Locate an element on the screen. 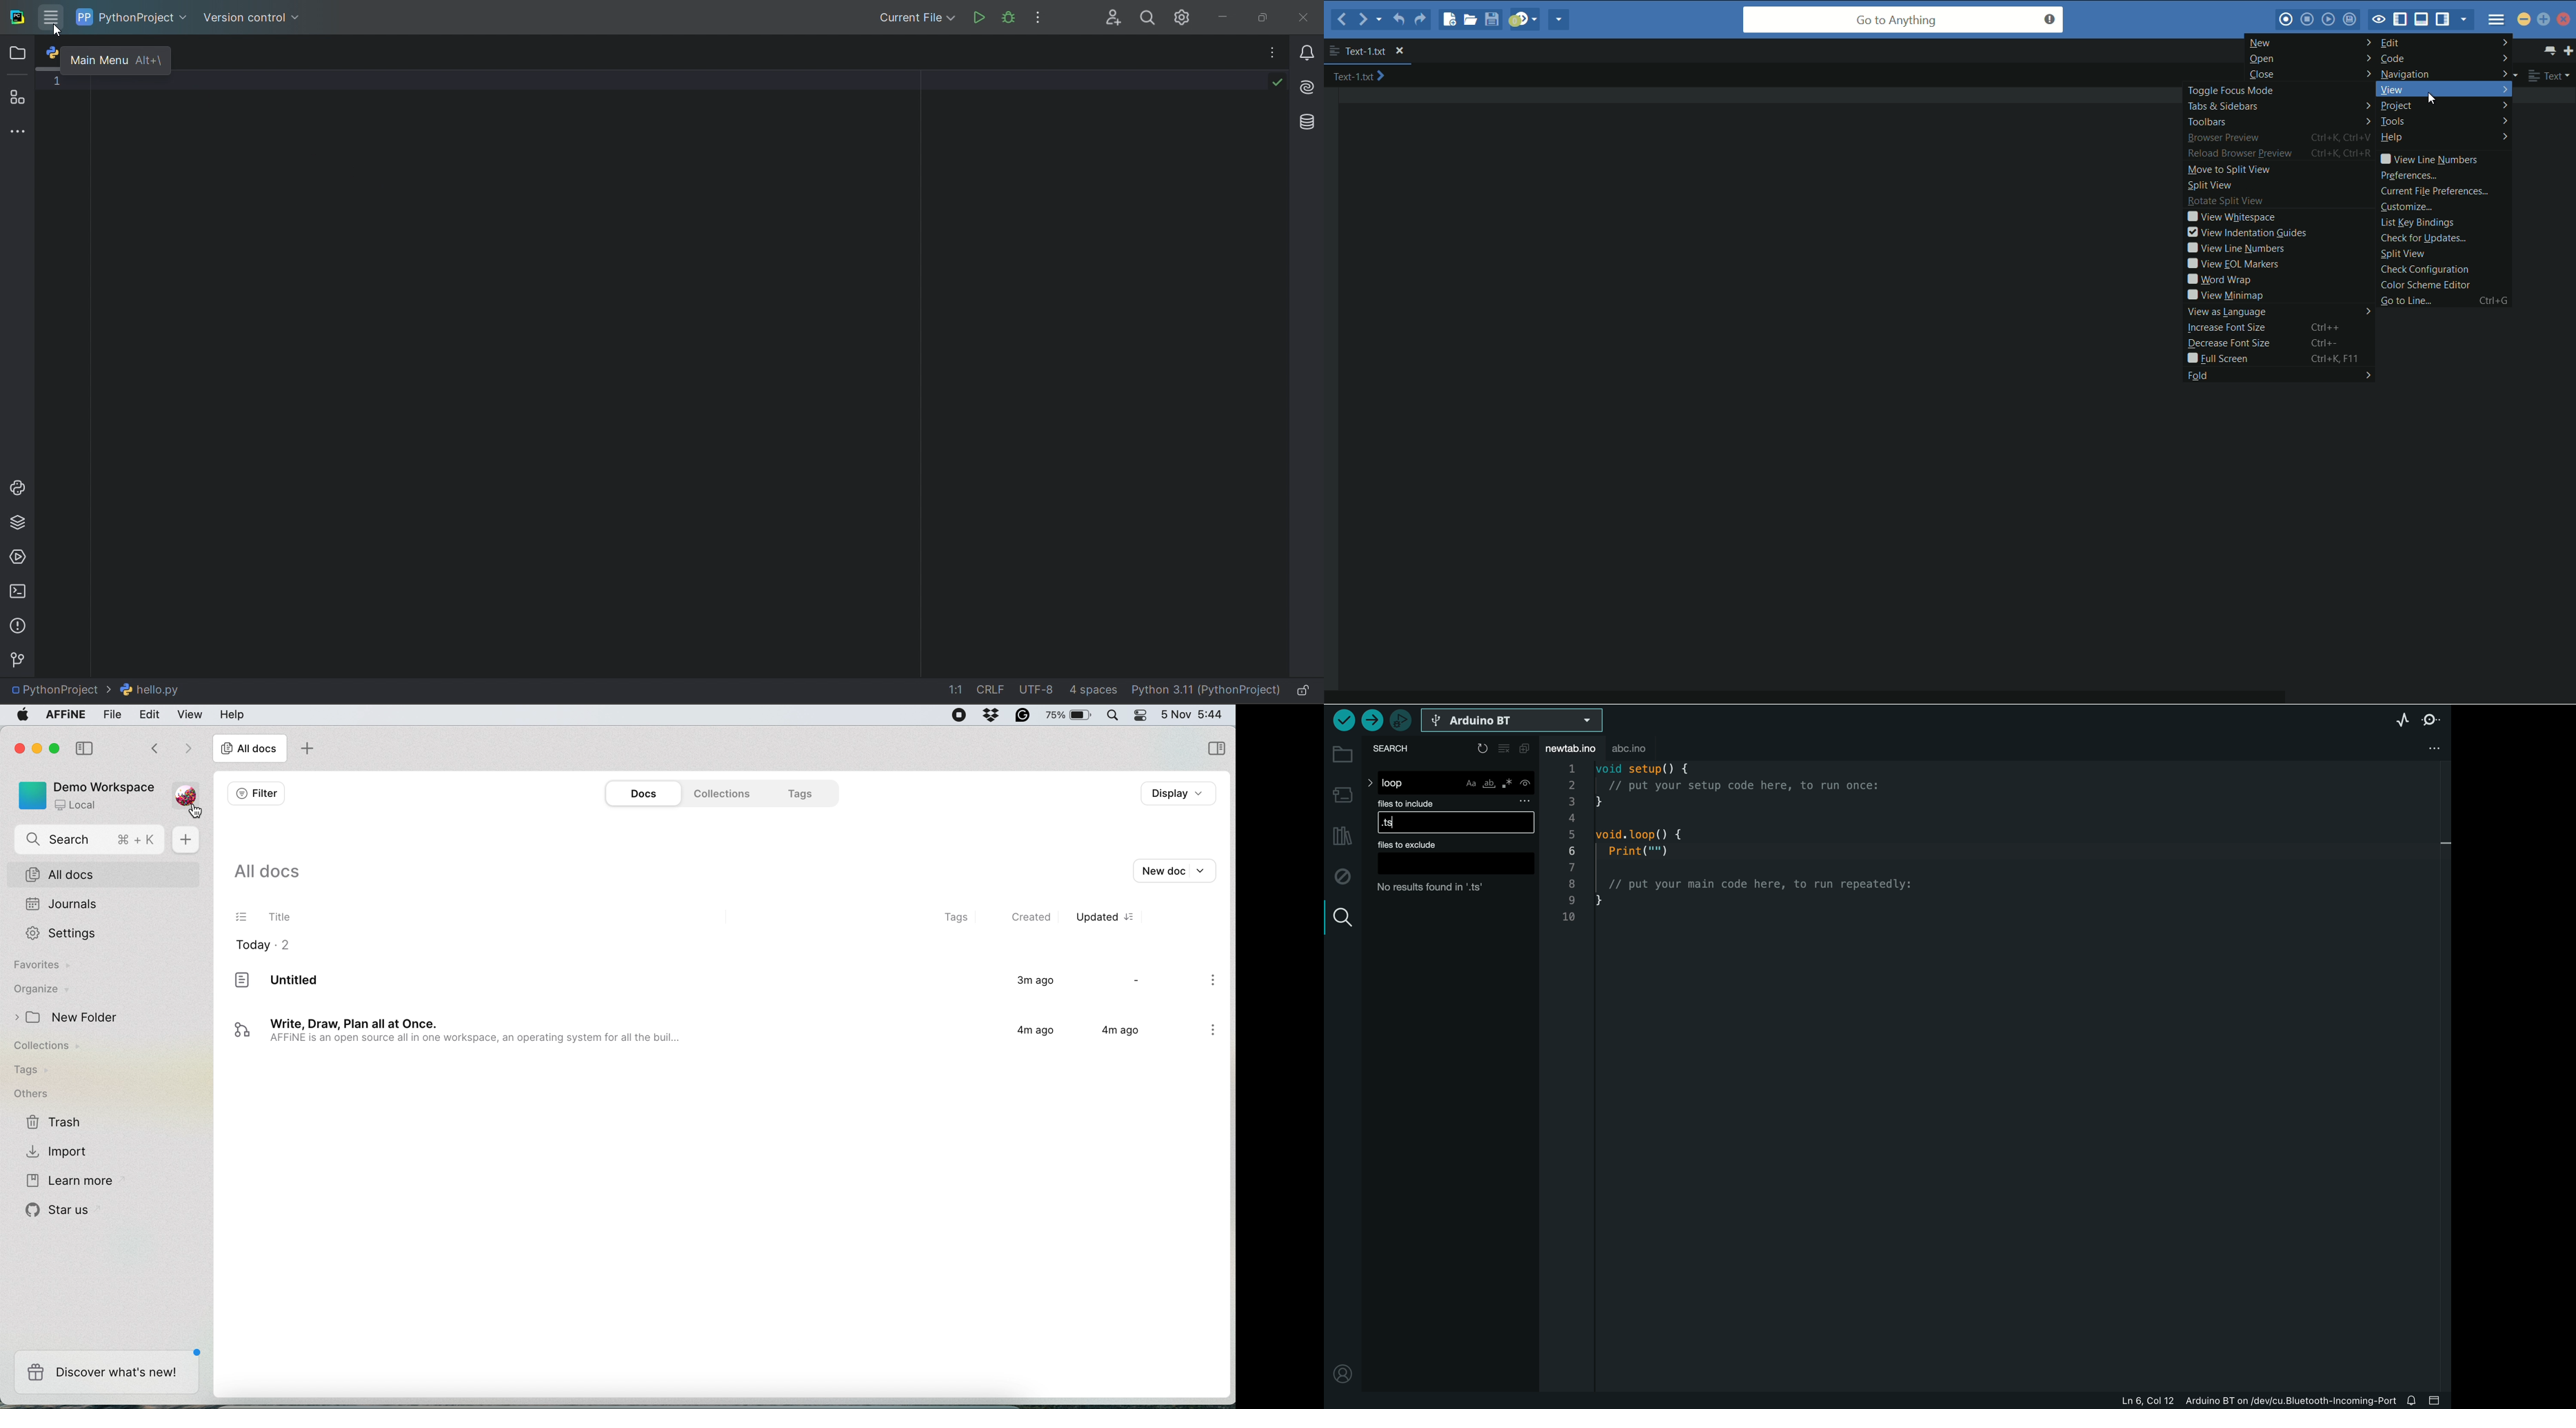  4m ago 4m ago is located at coordinates (1074, 1034).